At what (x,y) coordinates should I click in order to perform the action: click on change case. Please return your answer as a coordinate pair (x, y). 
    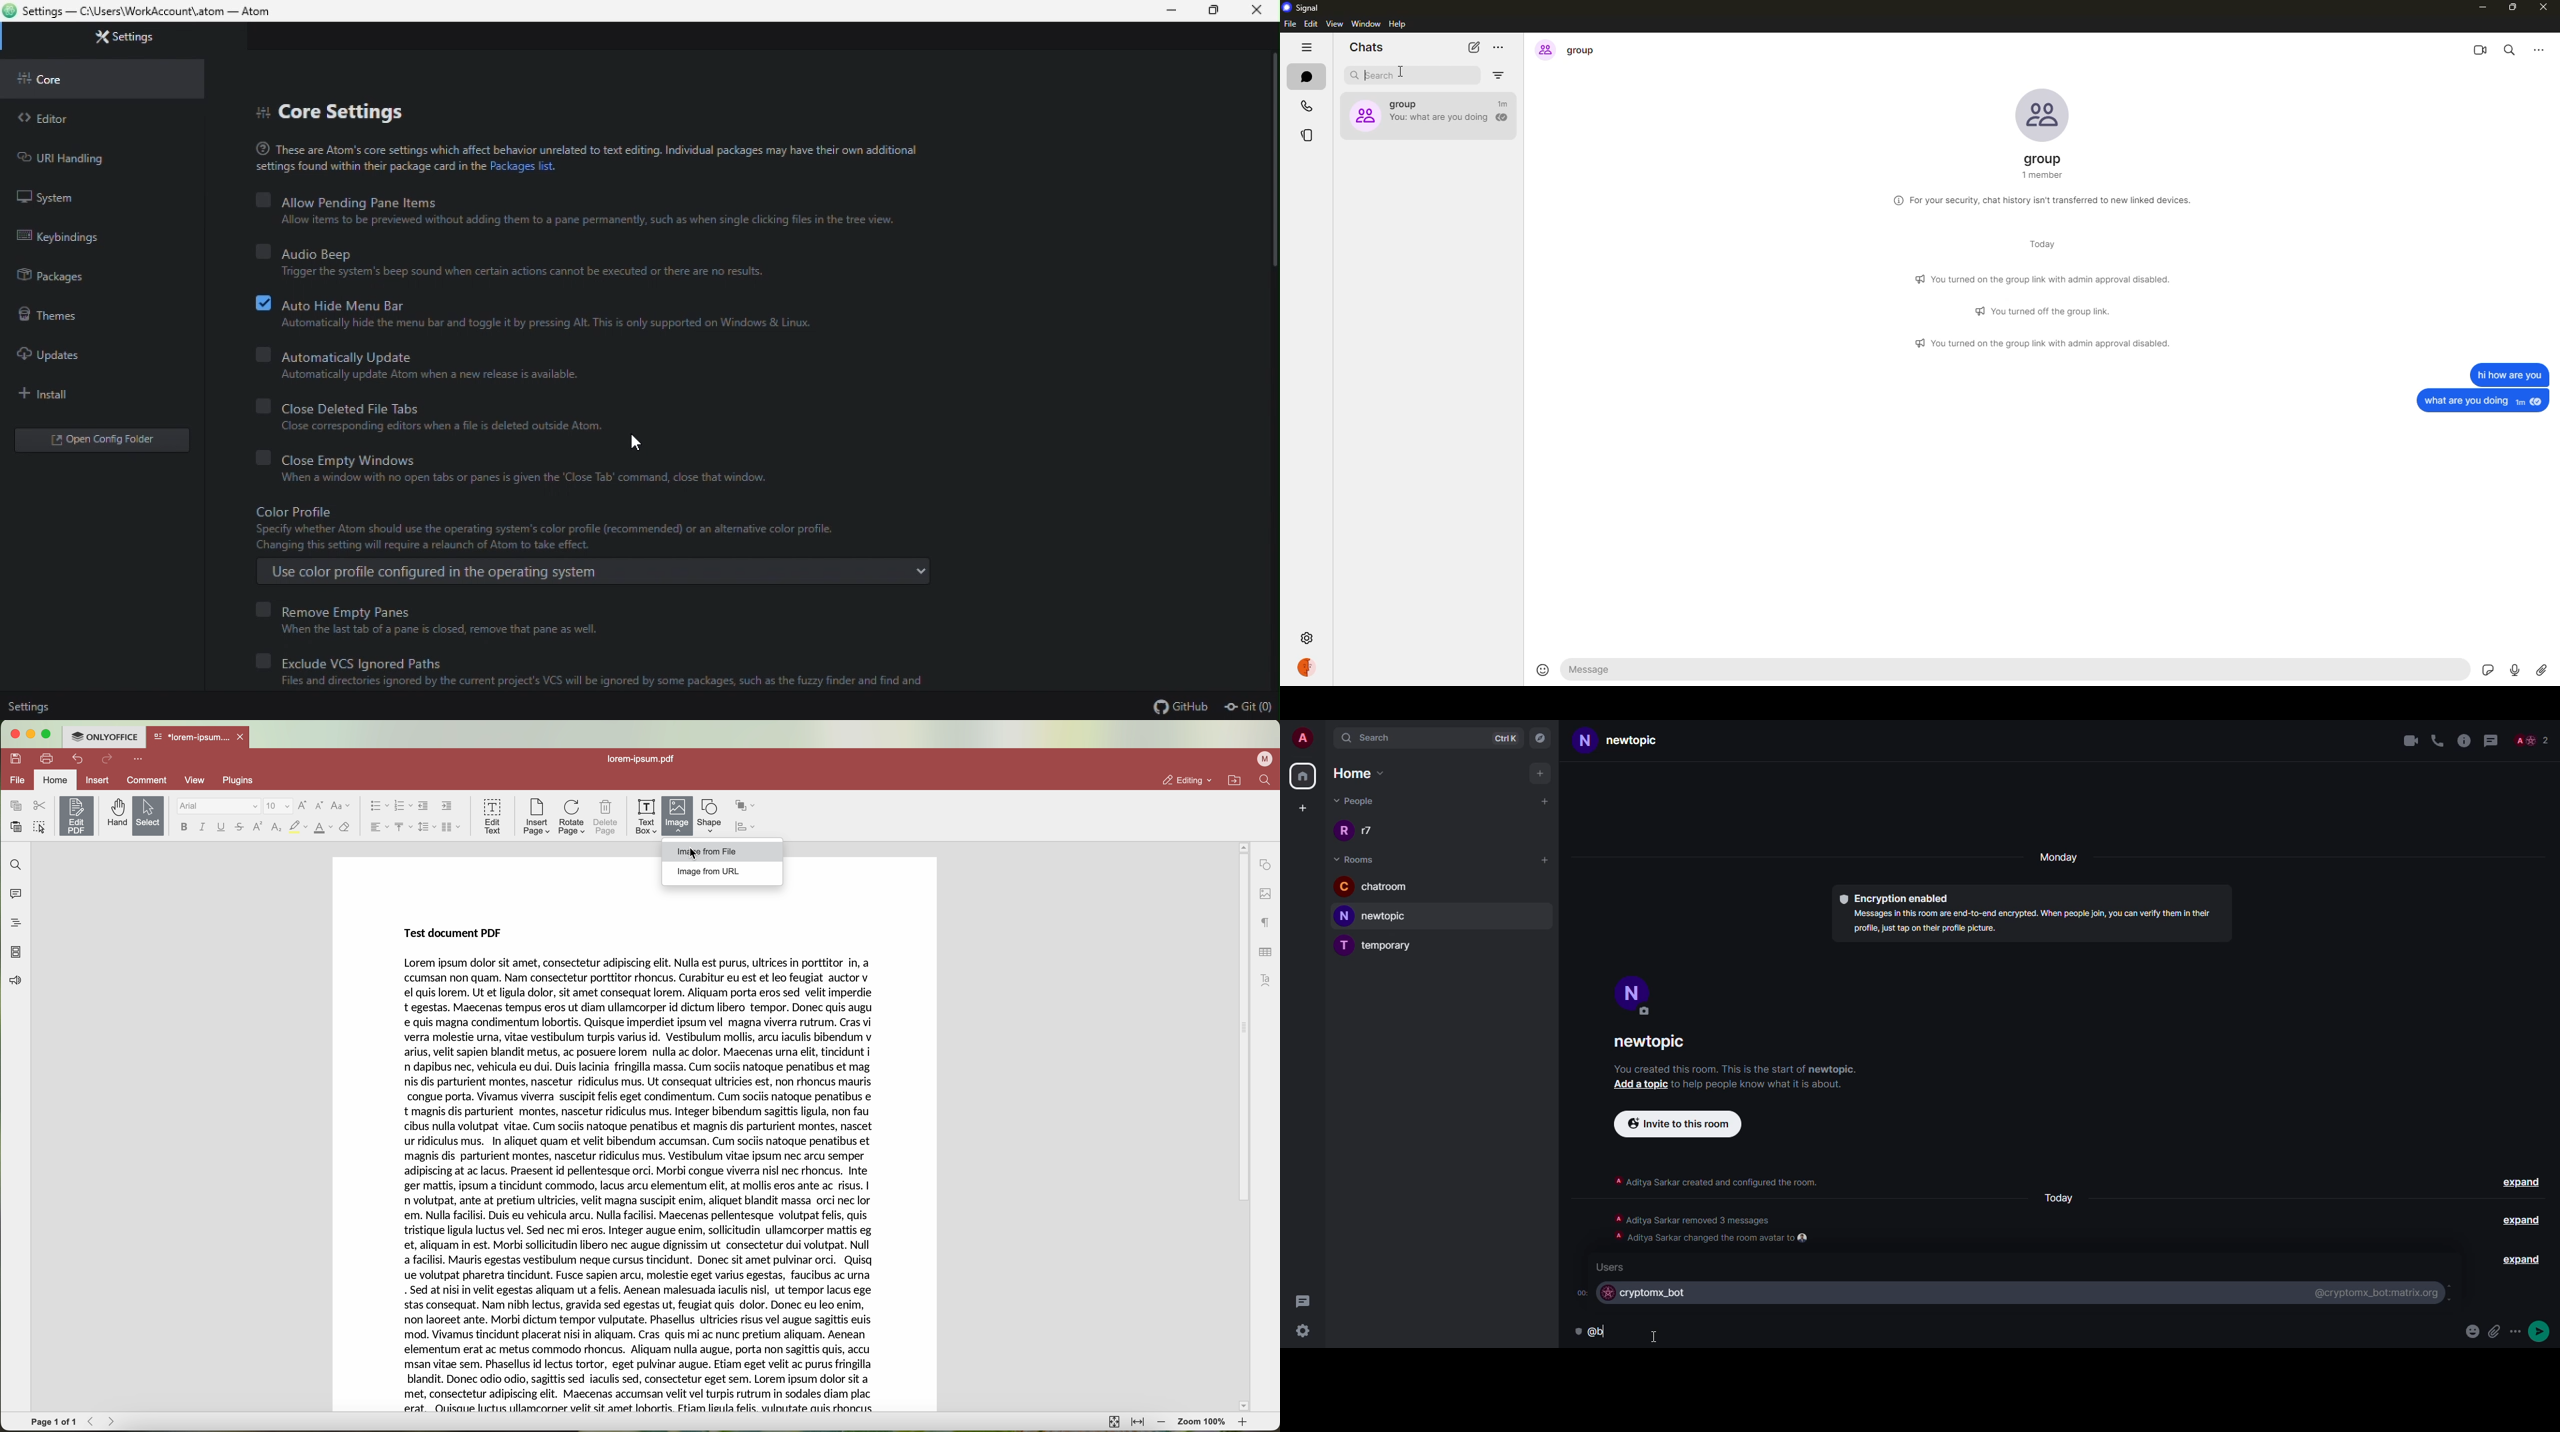
    Looking at the image, I should click on (340, 806).